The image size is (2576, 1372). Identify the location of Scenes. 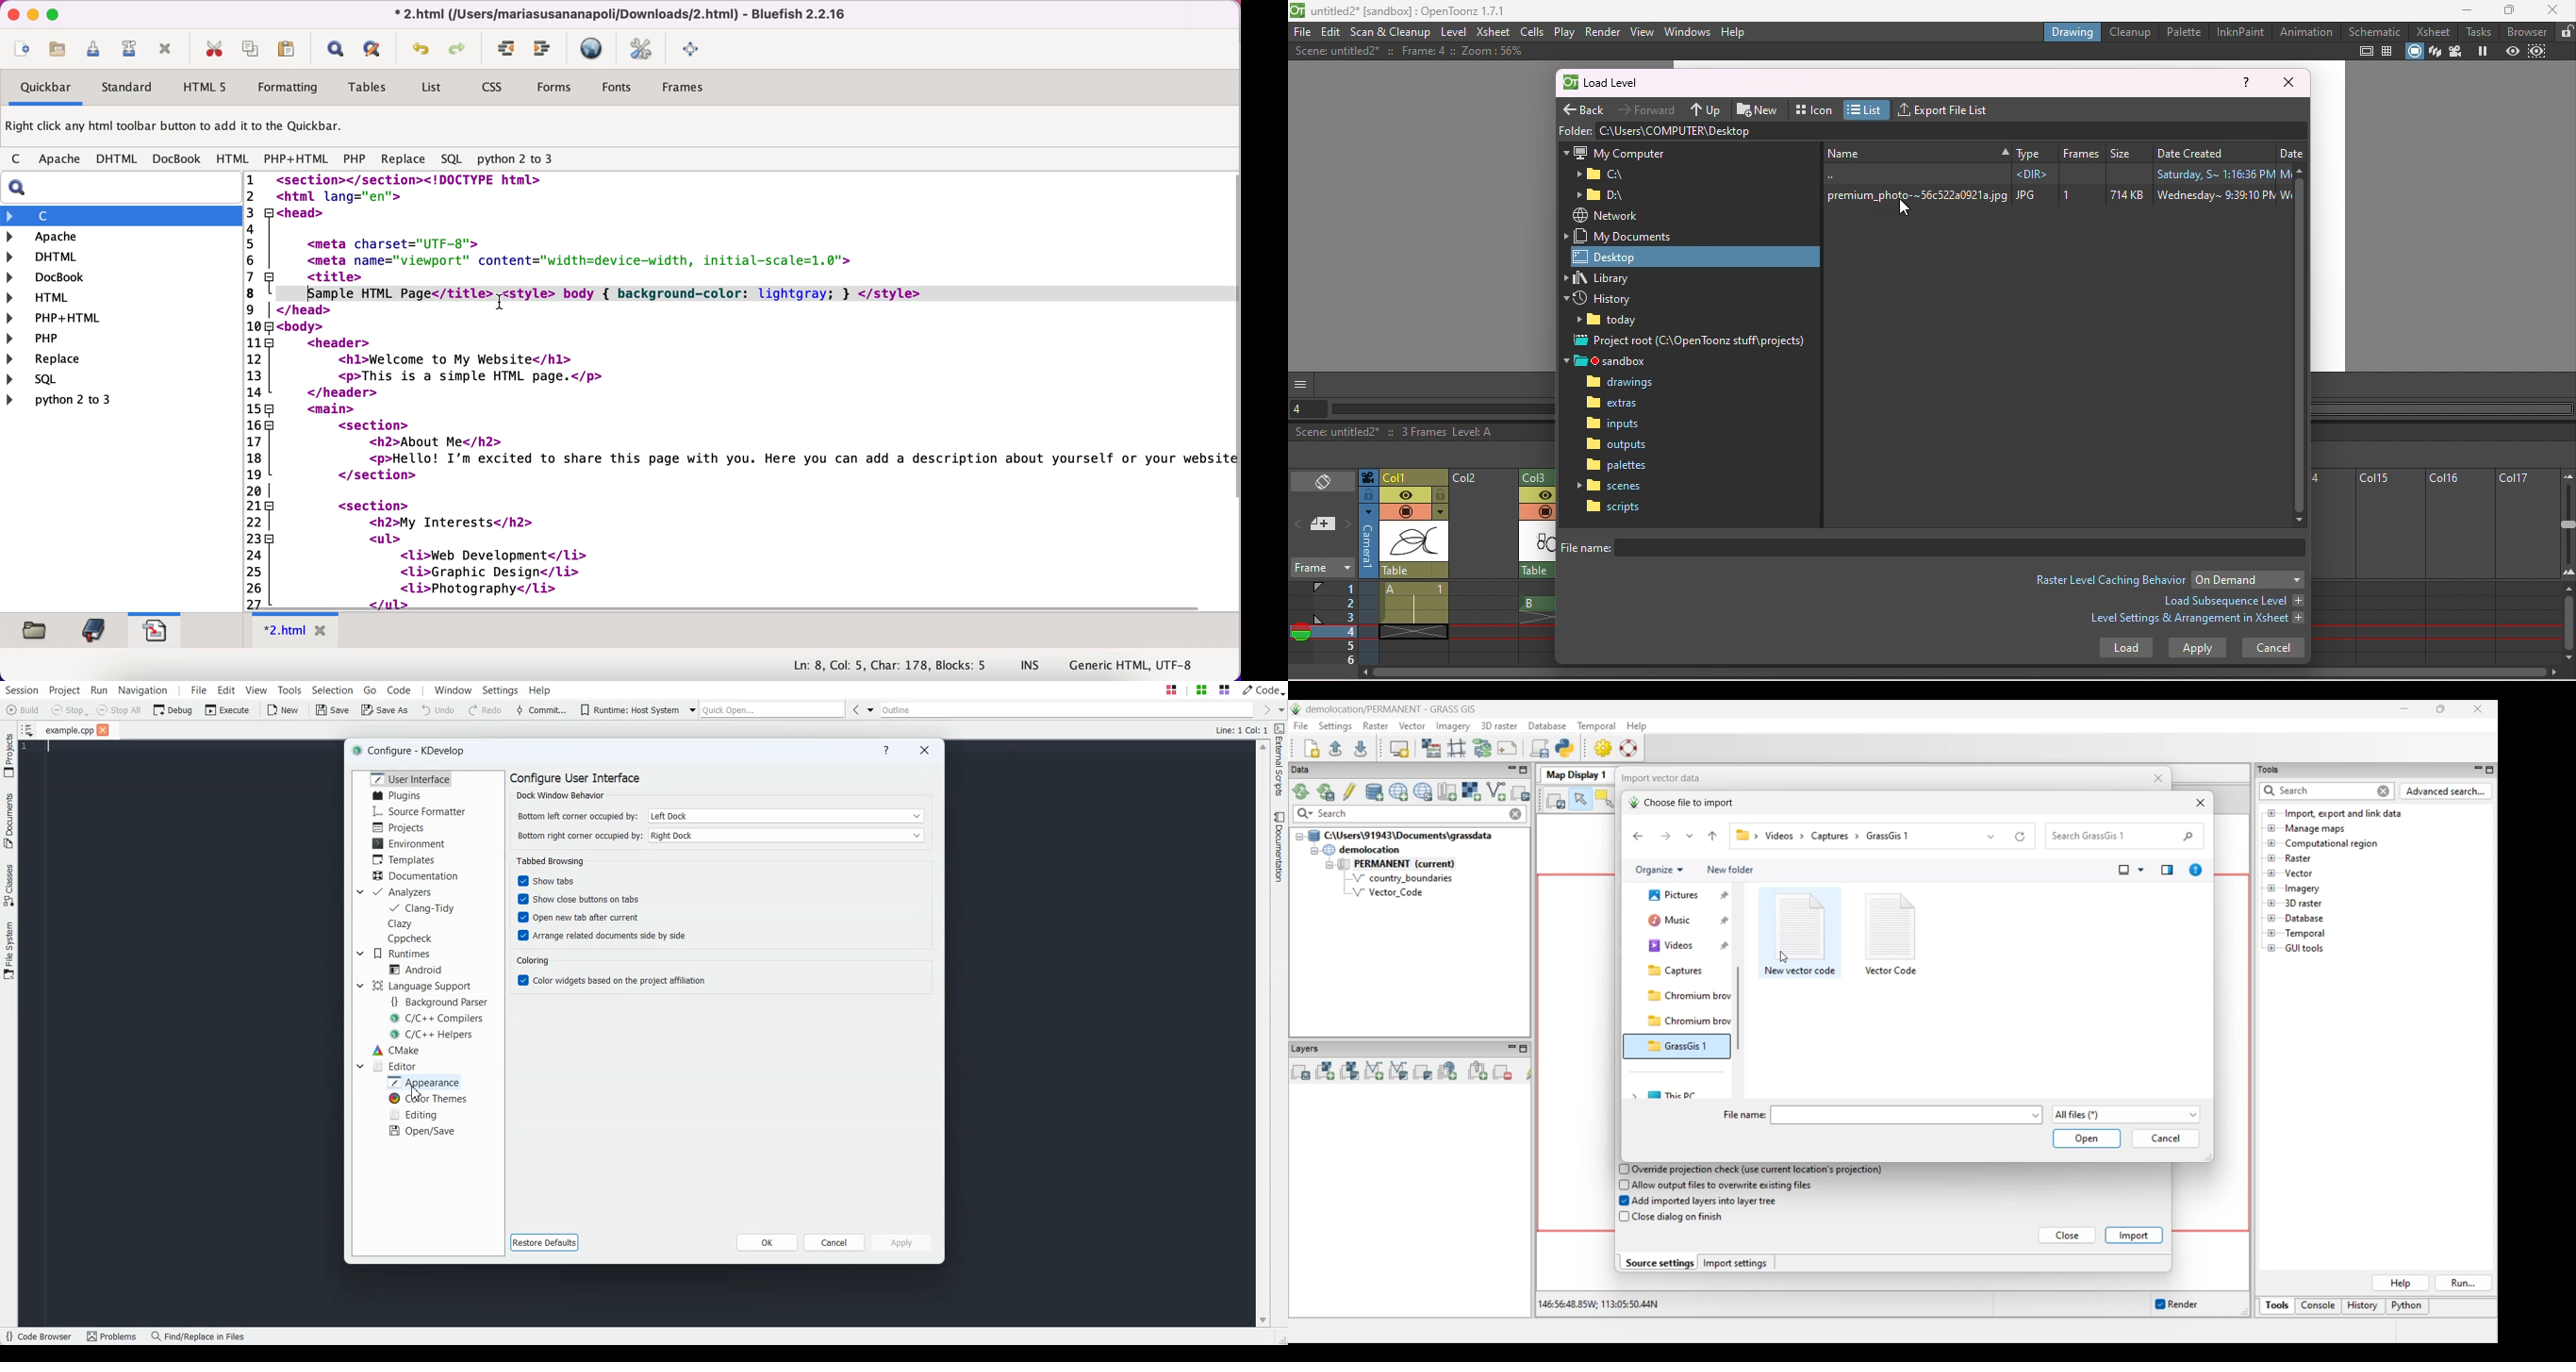
(1613, 485).